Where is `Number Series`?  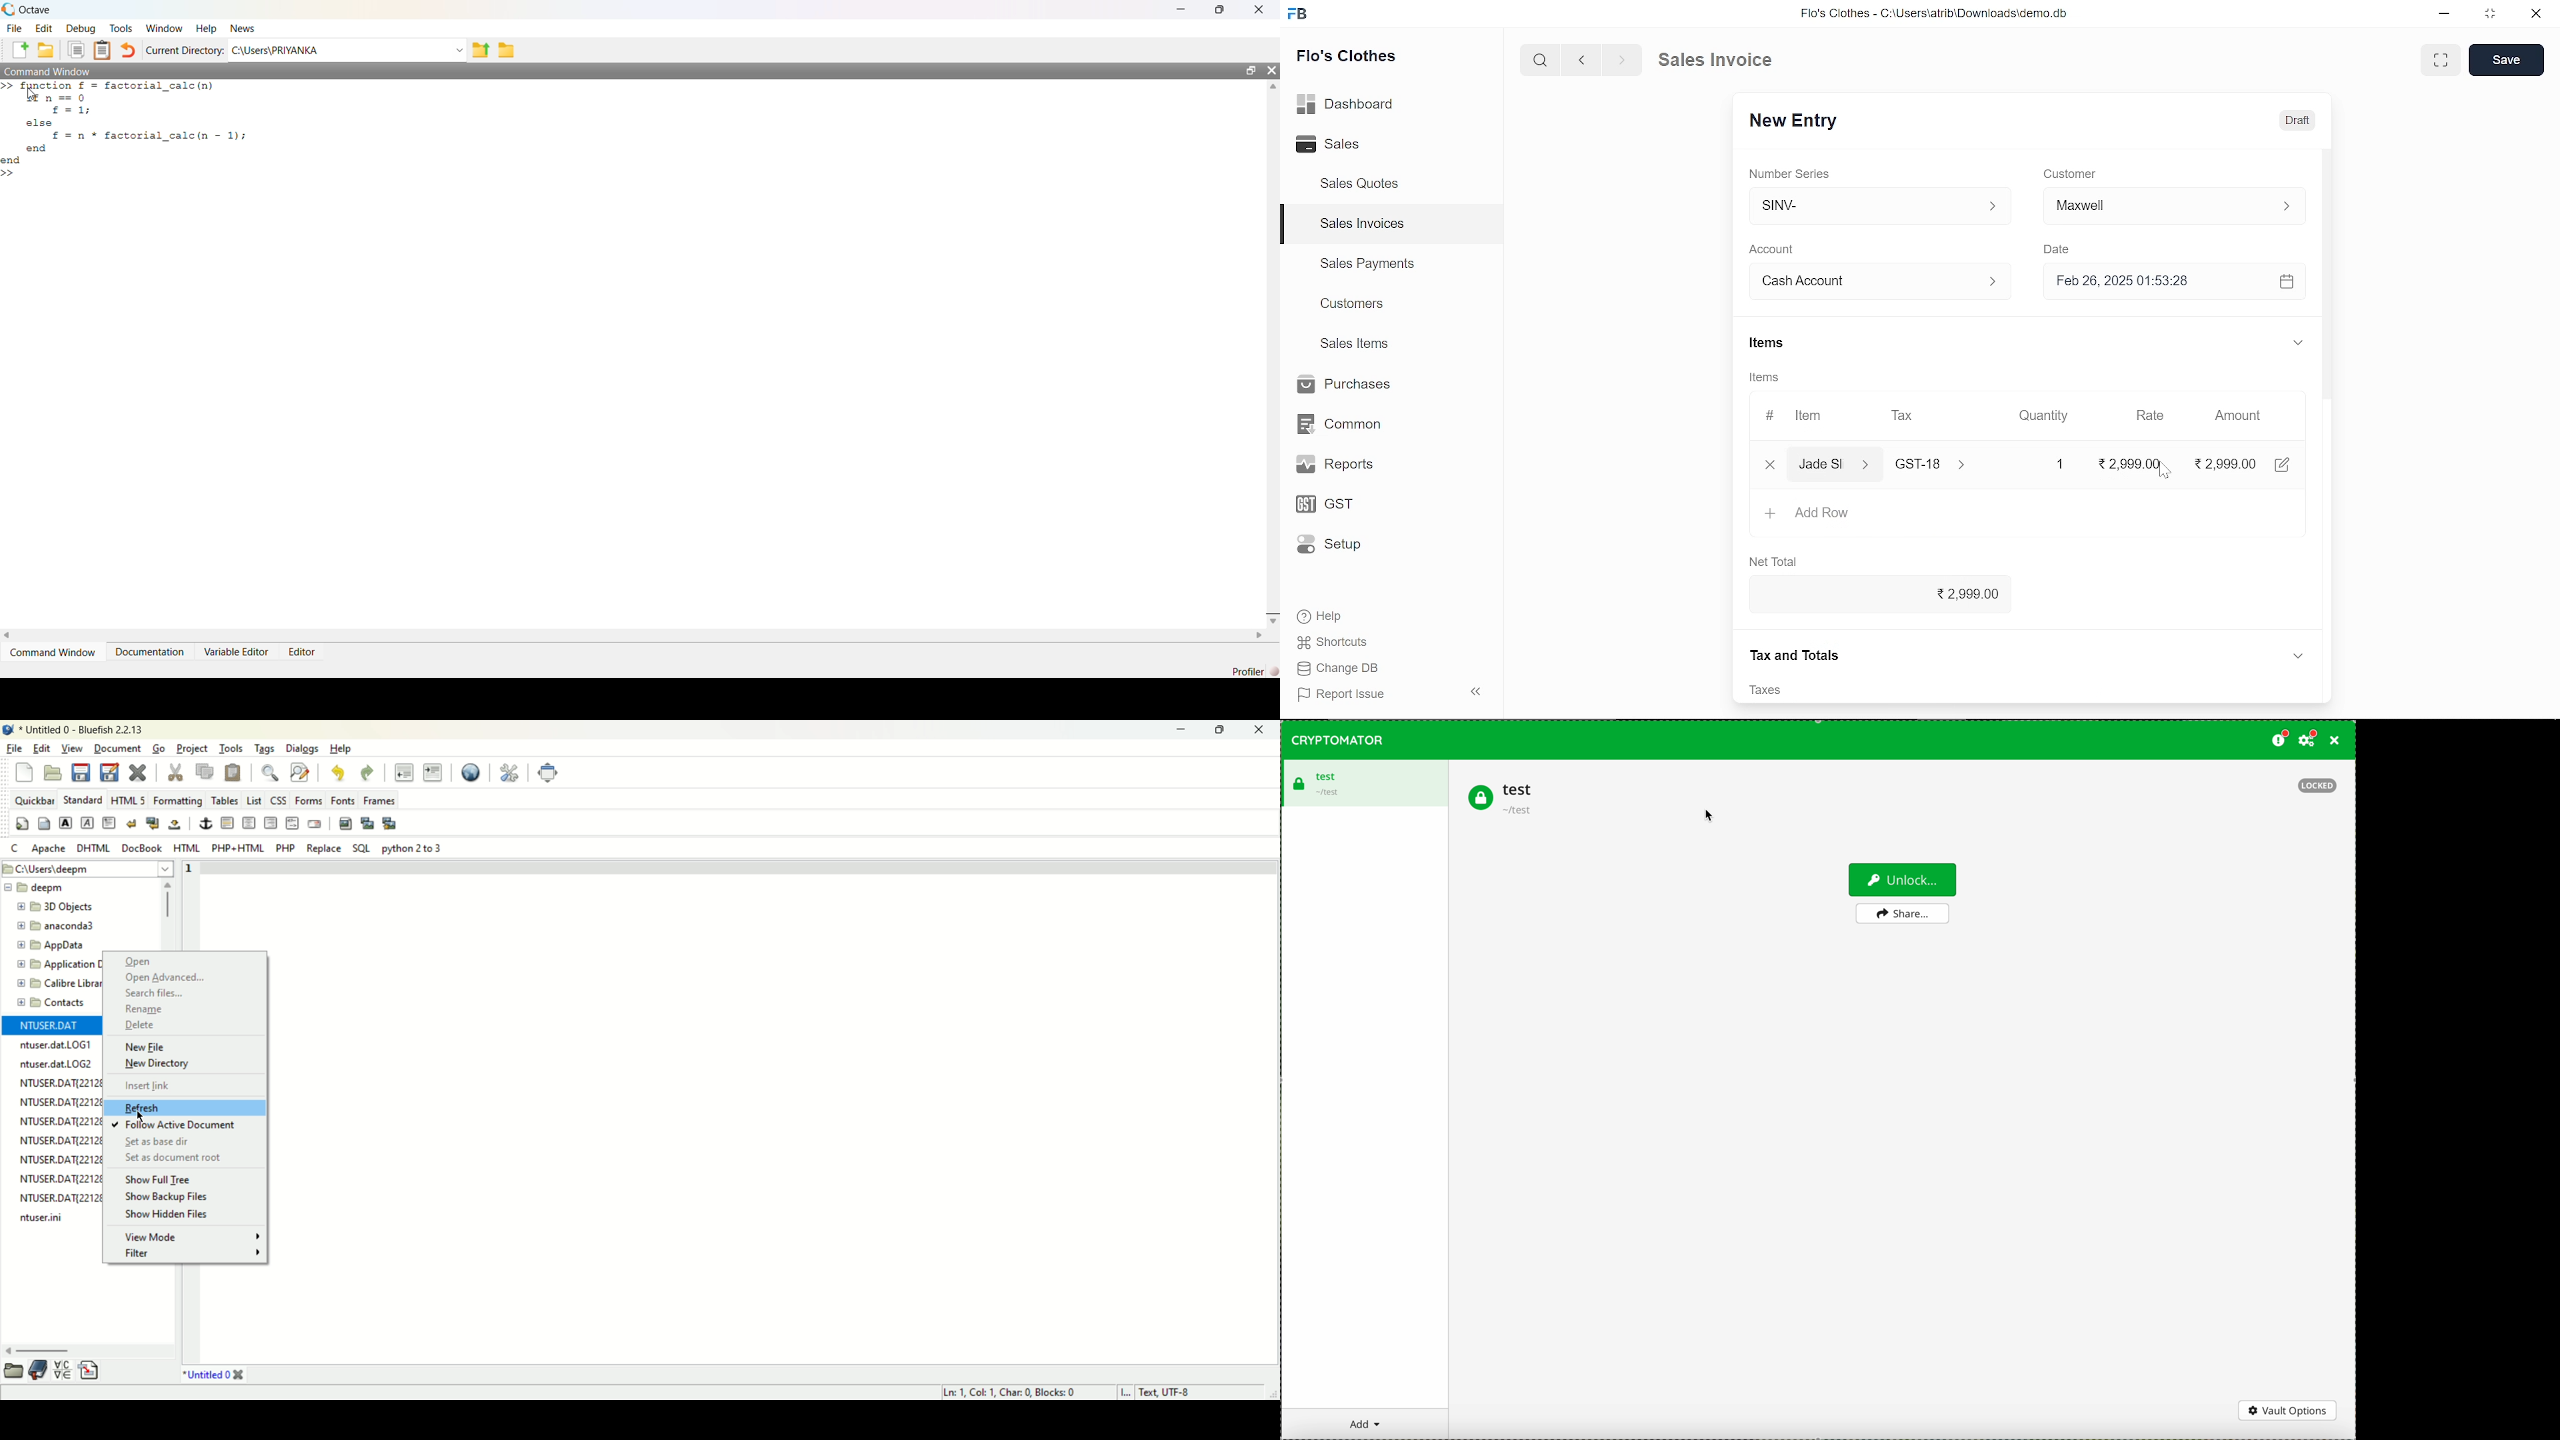
Number Series is located at coordinates (1792, 173).